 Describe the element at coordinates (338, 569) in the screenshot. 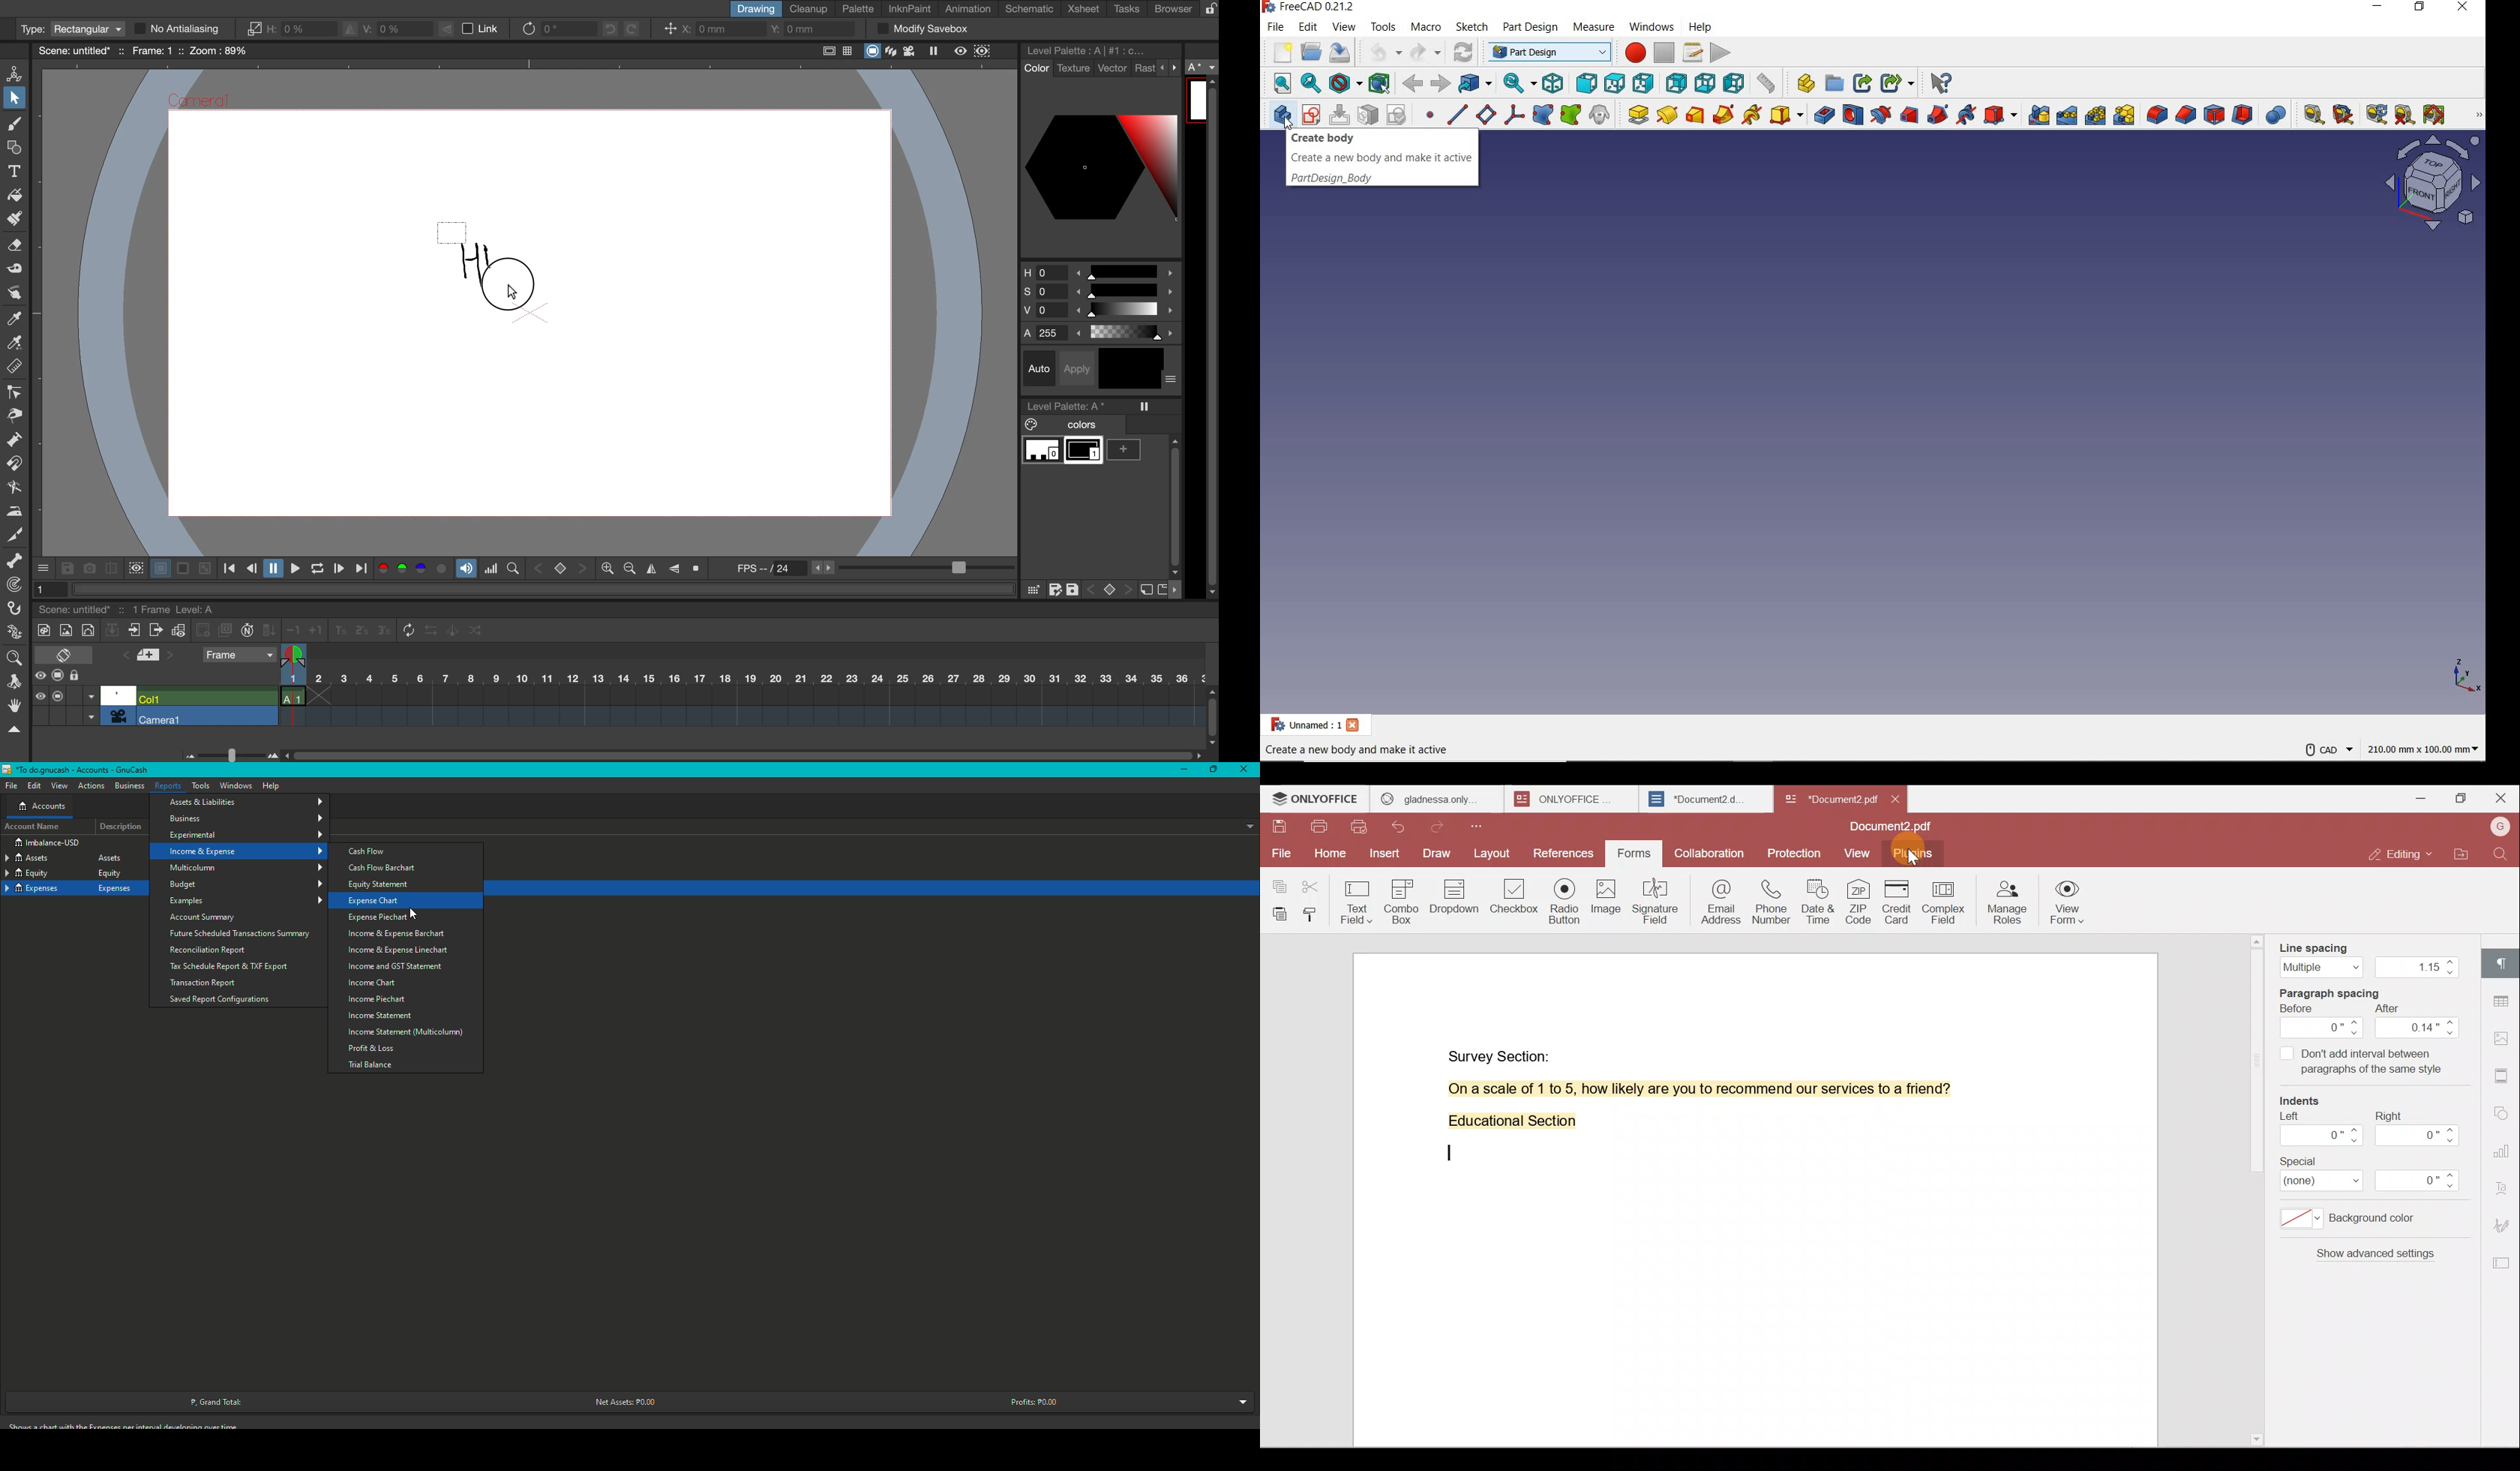

I see `next frame` at that location.